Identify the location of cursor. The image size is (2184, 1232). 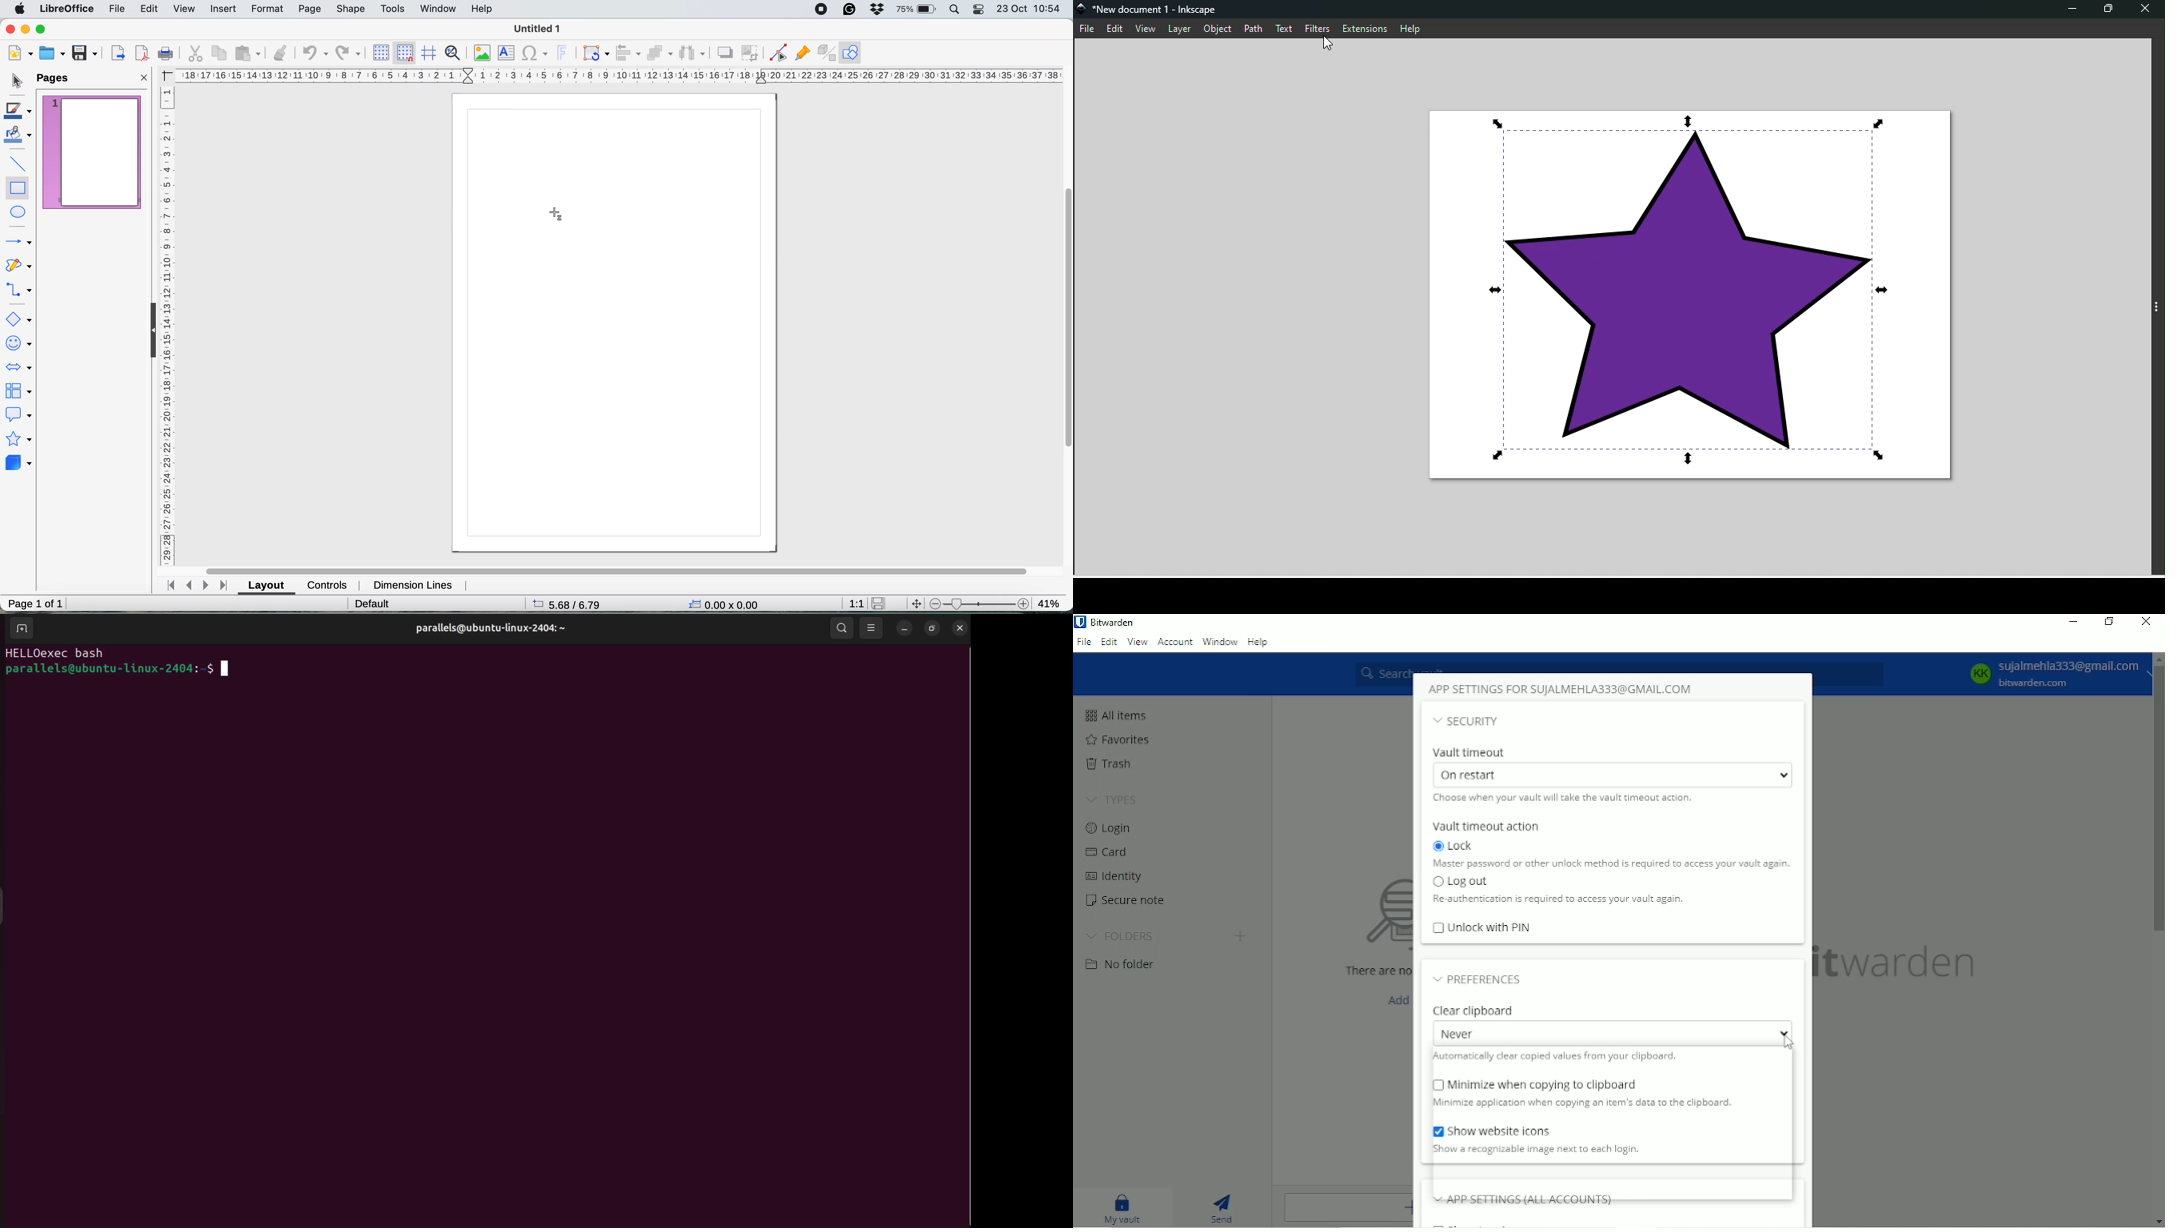
(1329, 42).